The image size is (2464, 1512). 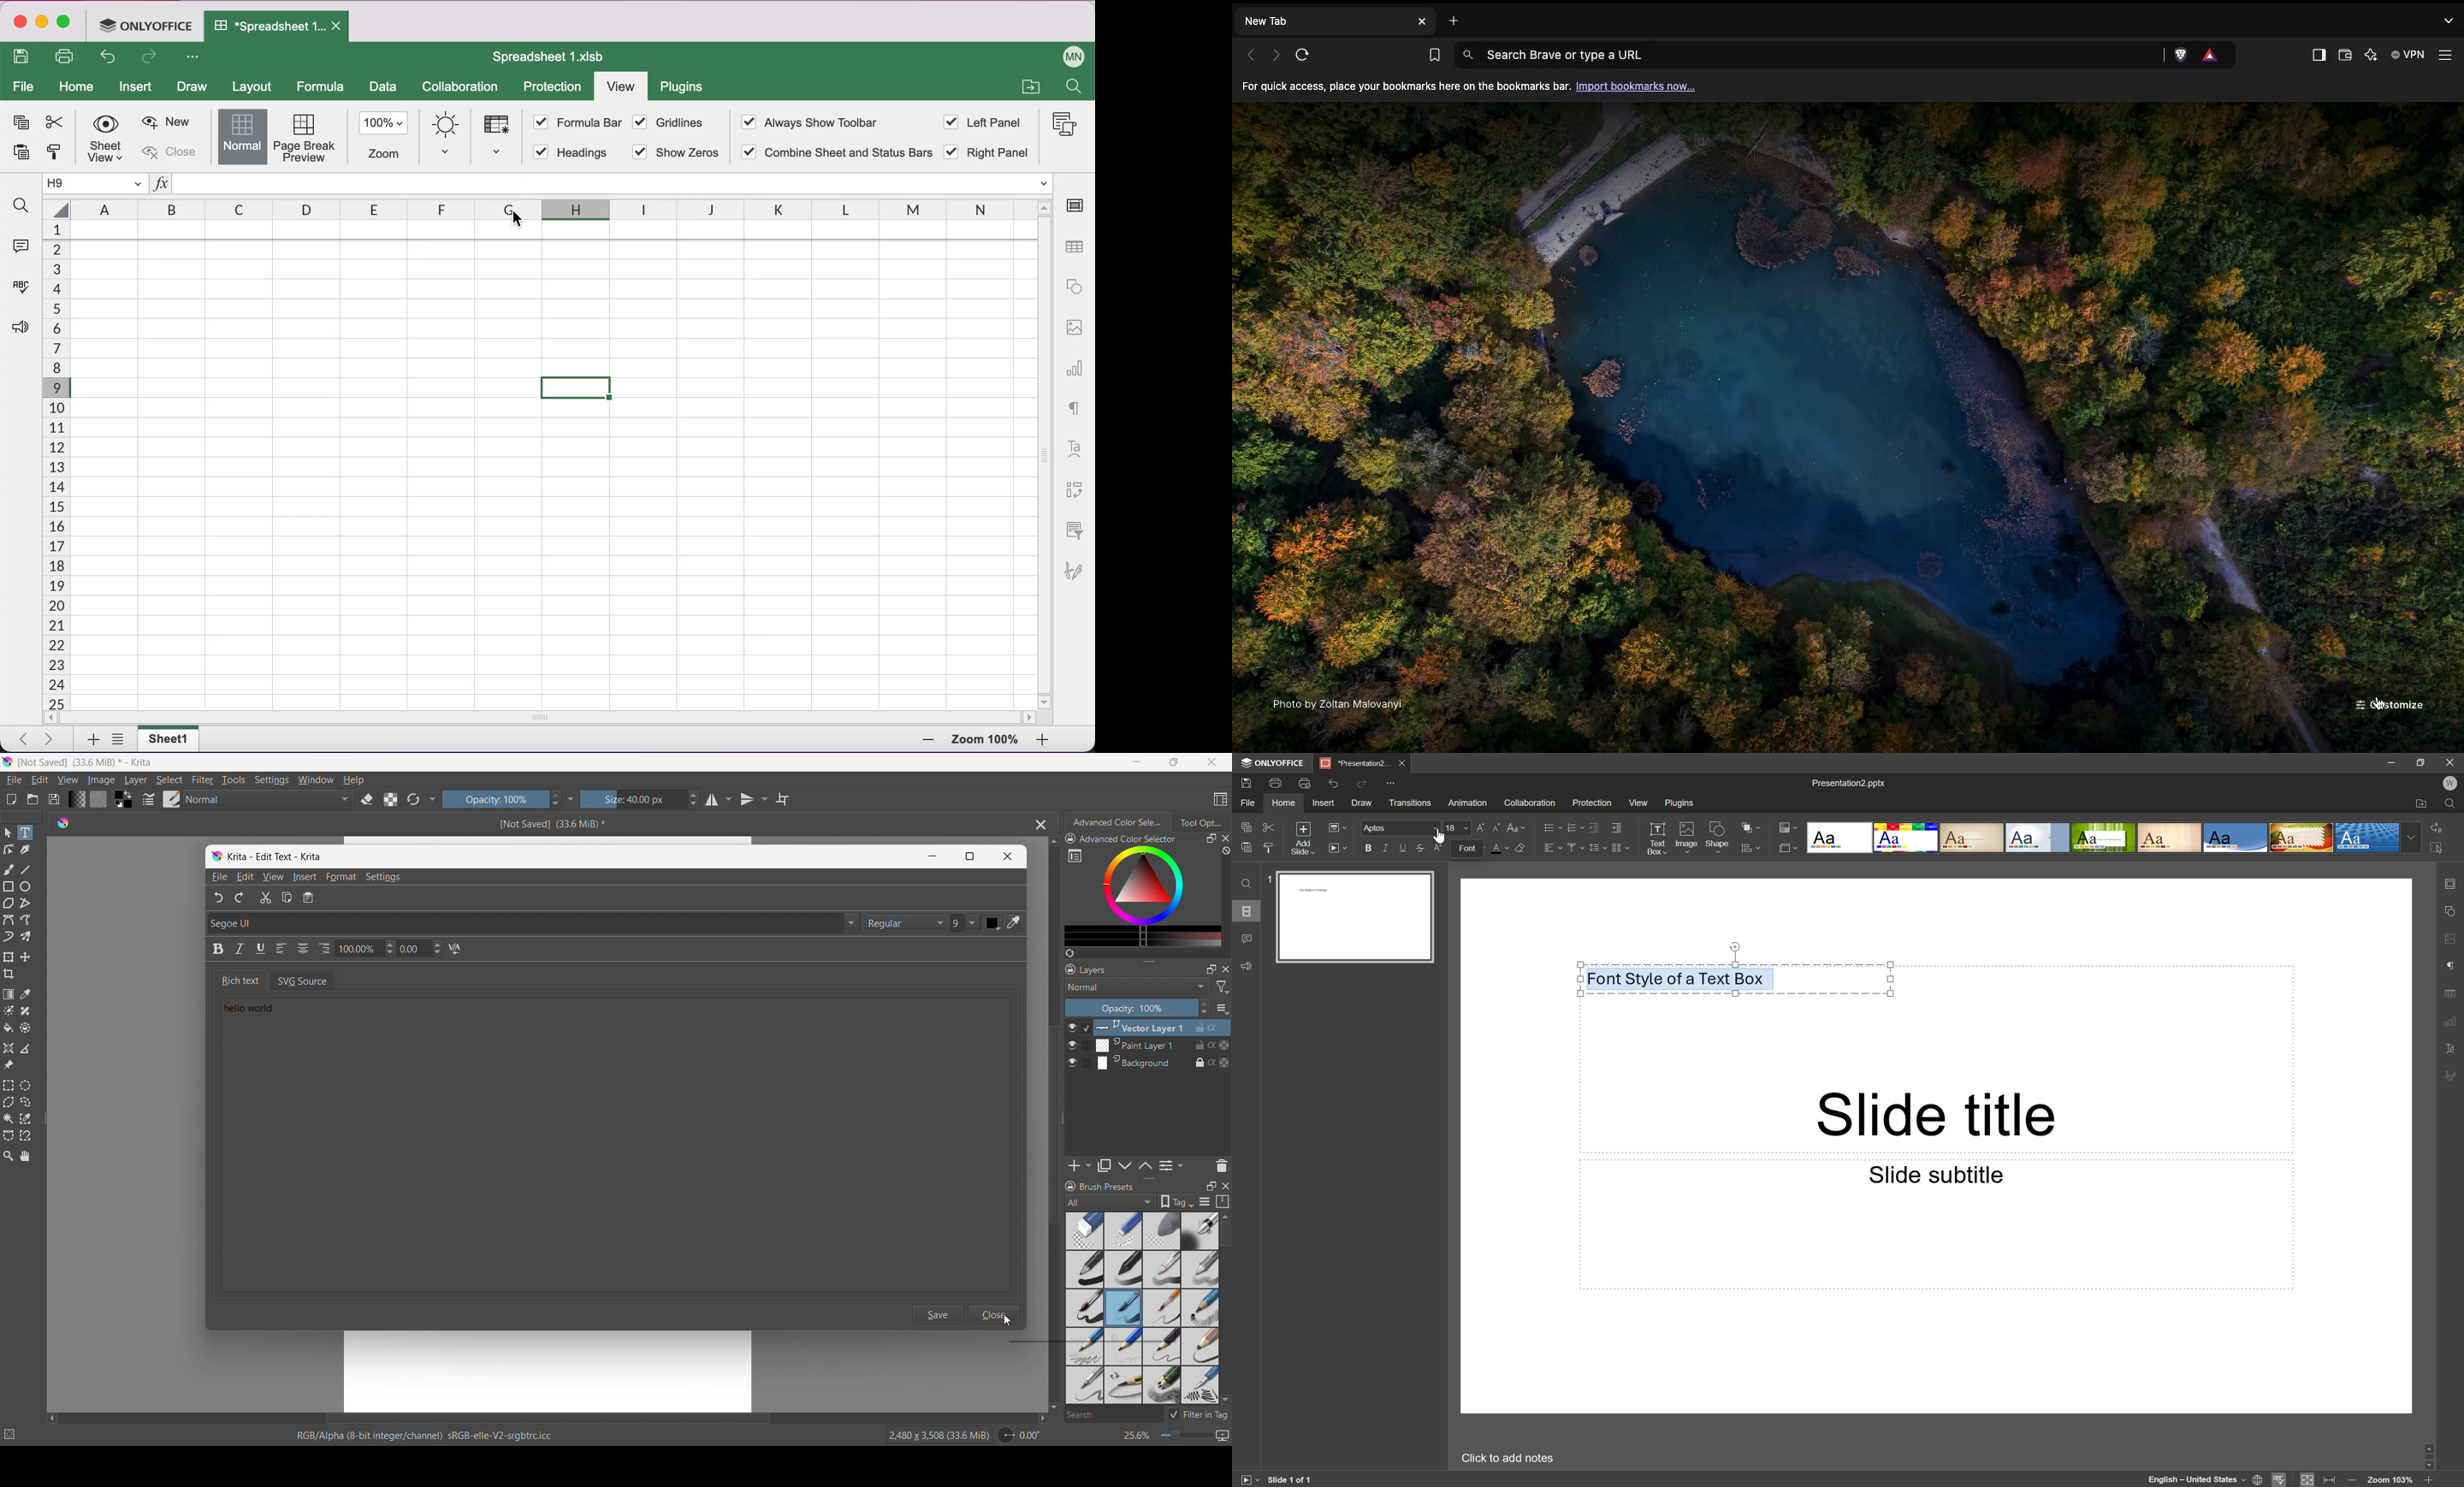 I want to click on smart patch tool, so click(x=25, y=1011).